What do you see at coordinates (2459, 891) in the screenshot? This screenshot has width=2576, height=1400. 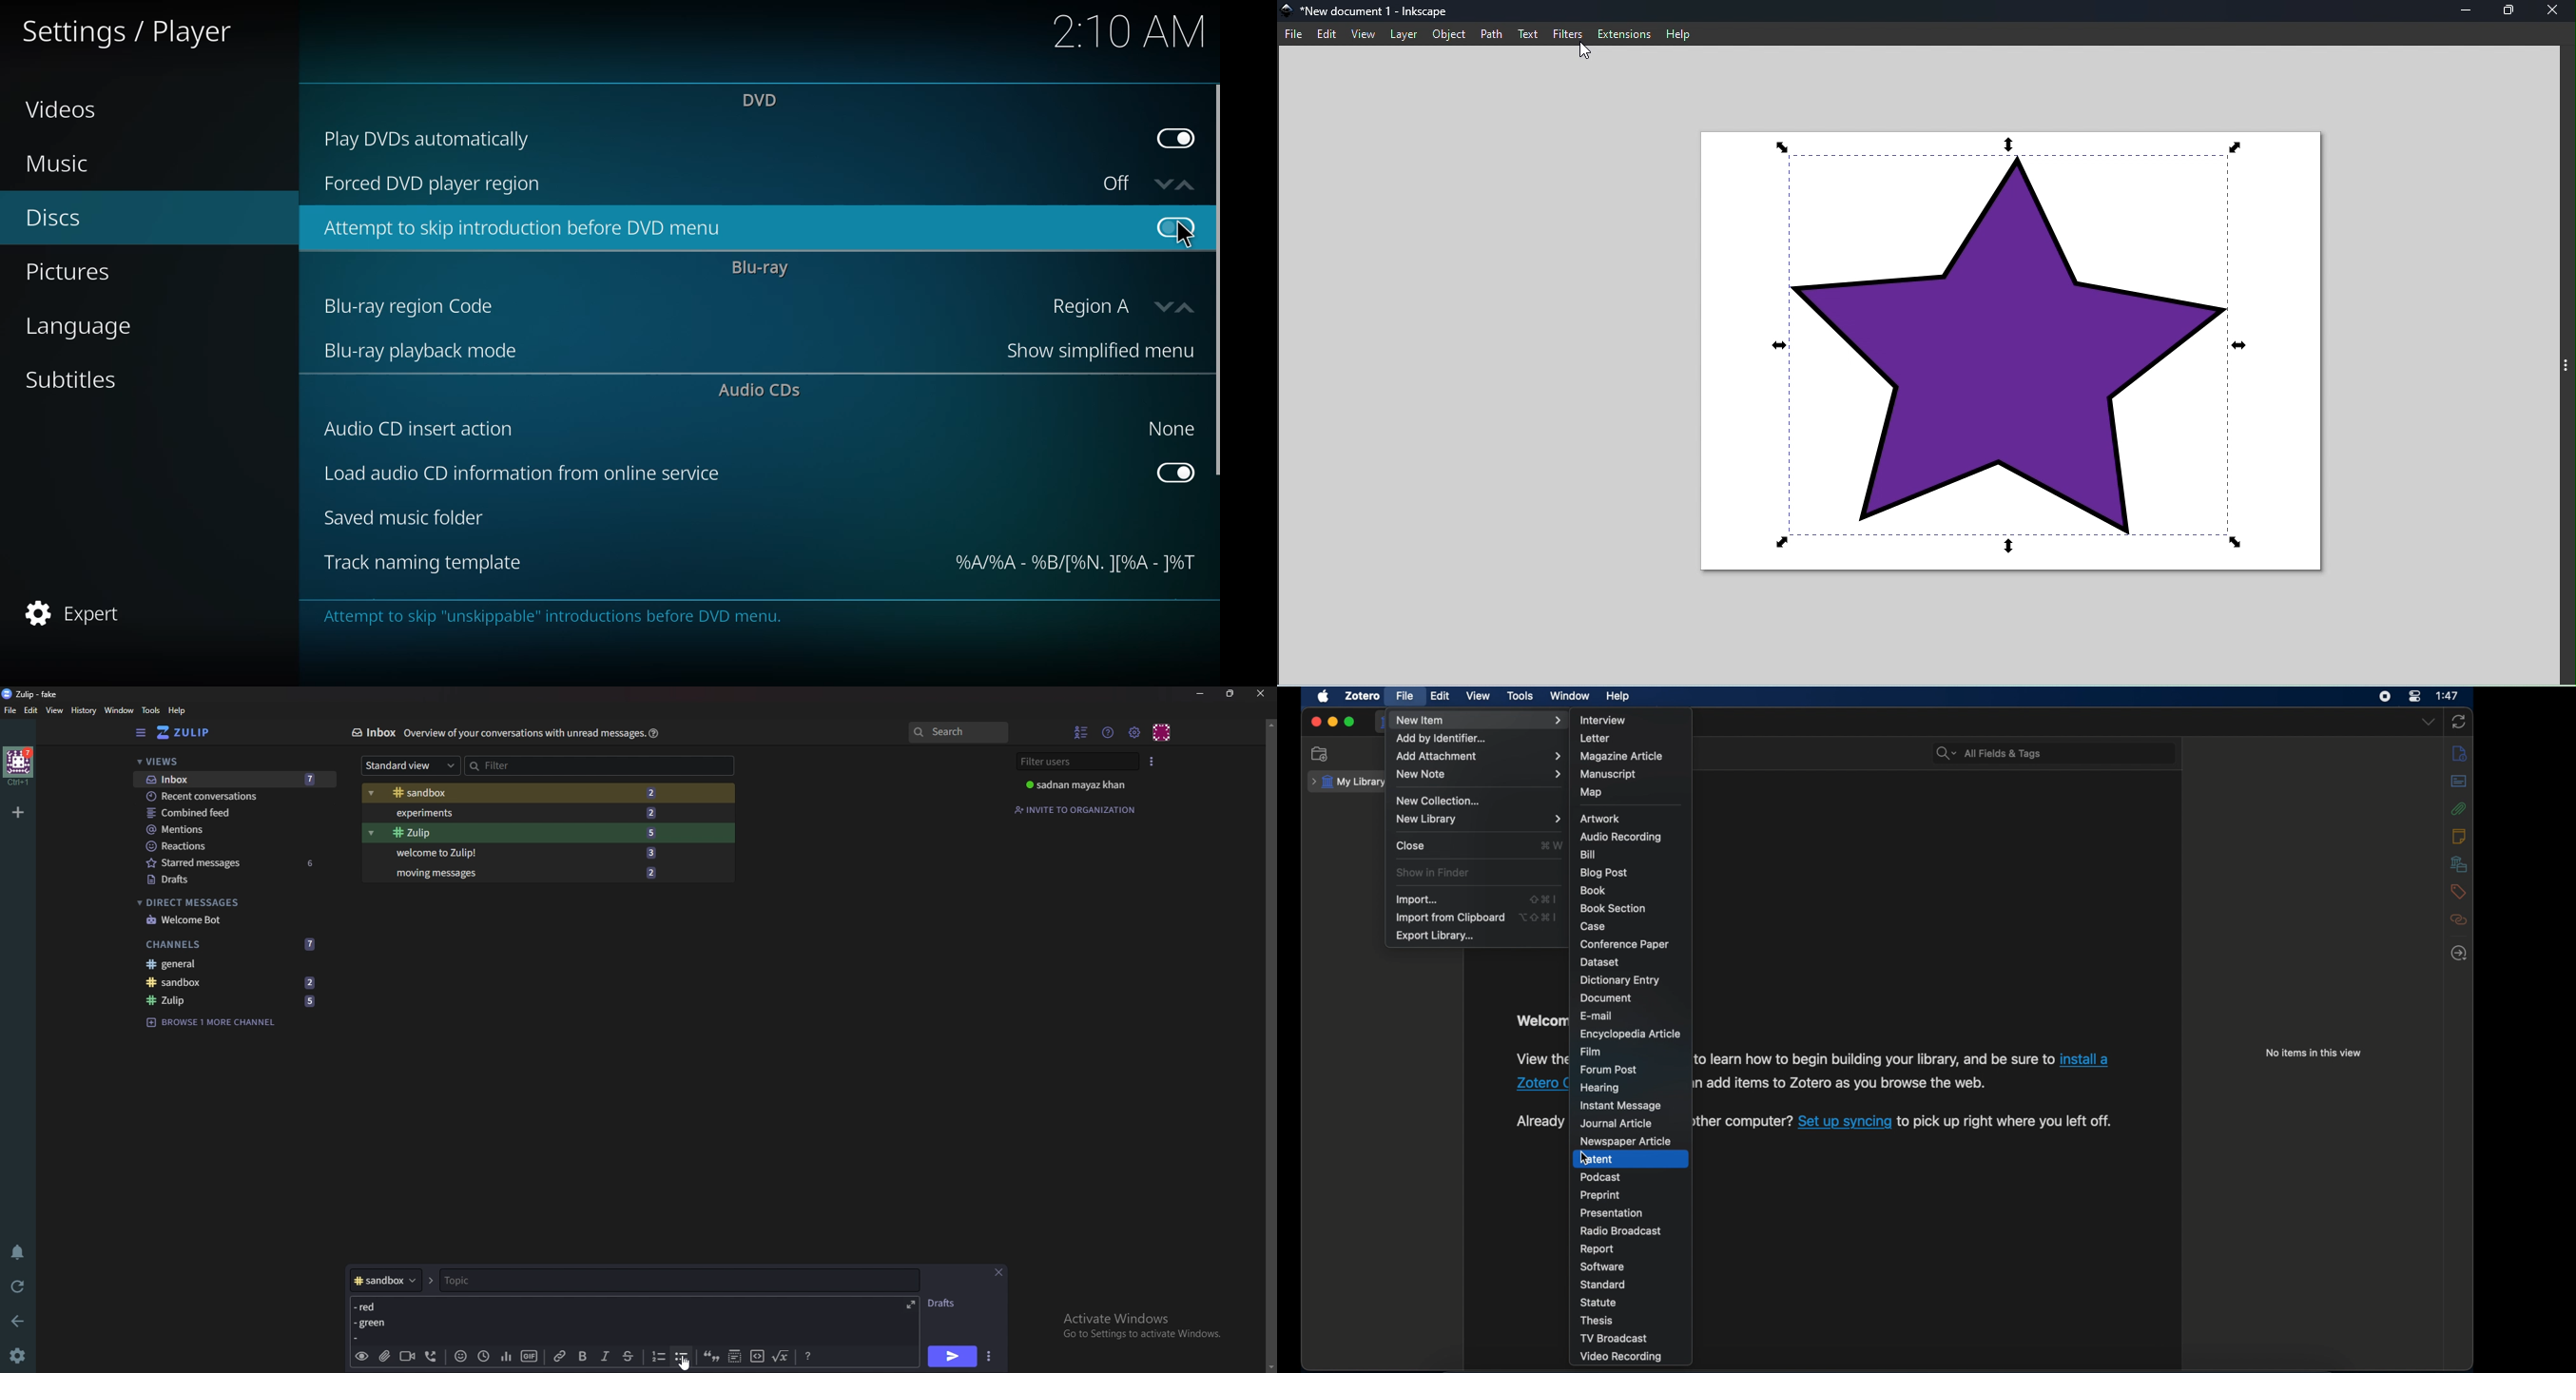 I see `tags` at bounding box center [2459, 891].